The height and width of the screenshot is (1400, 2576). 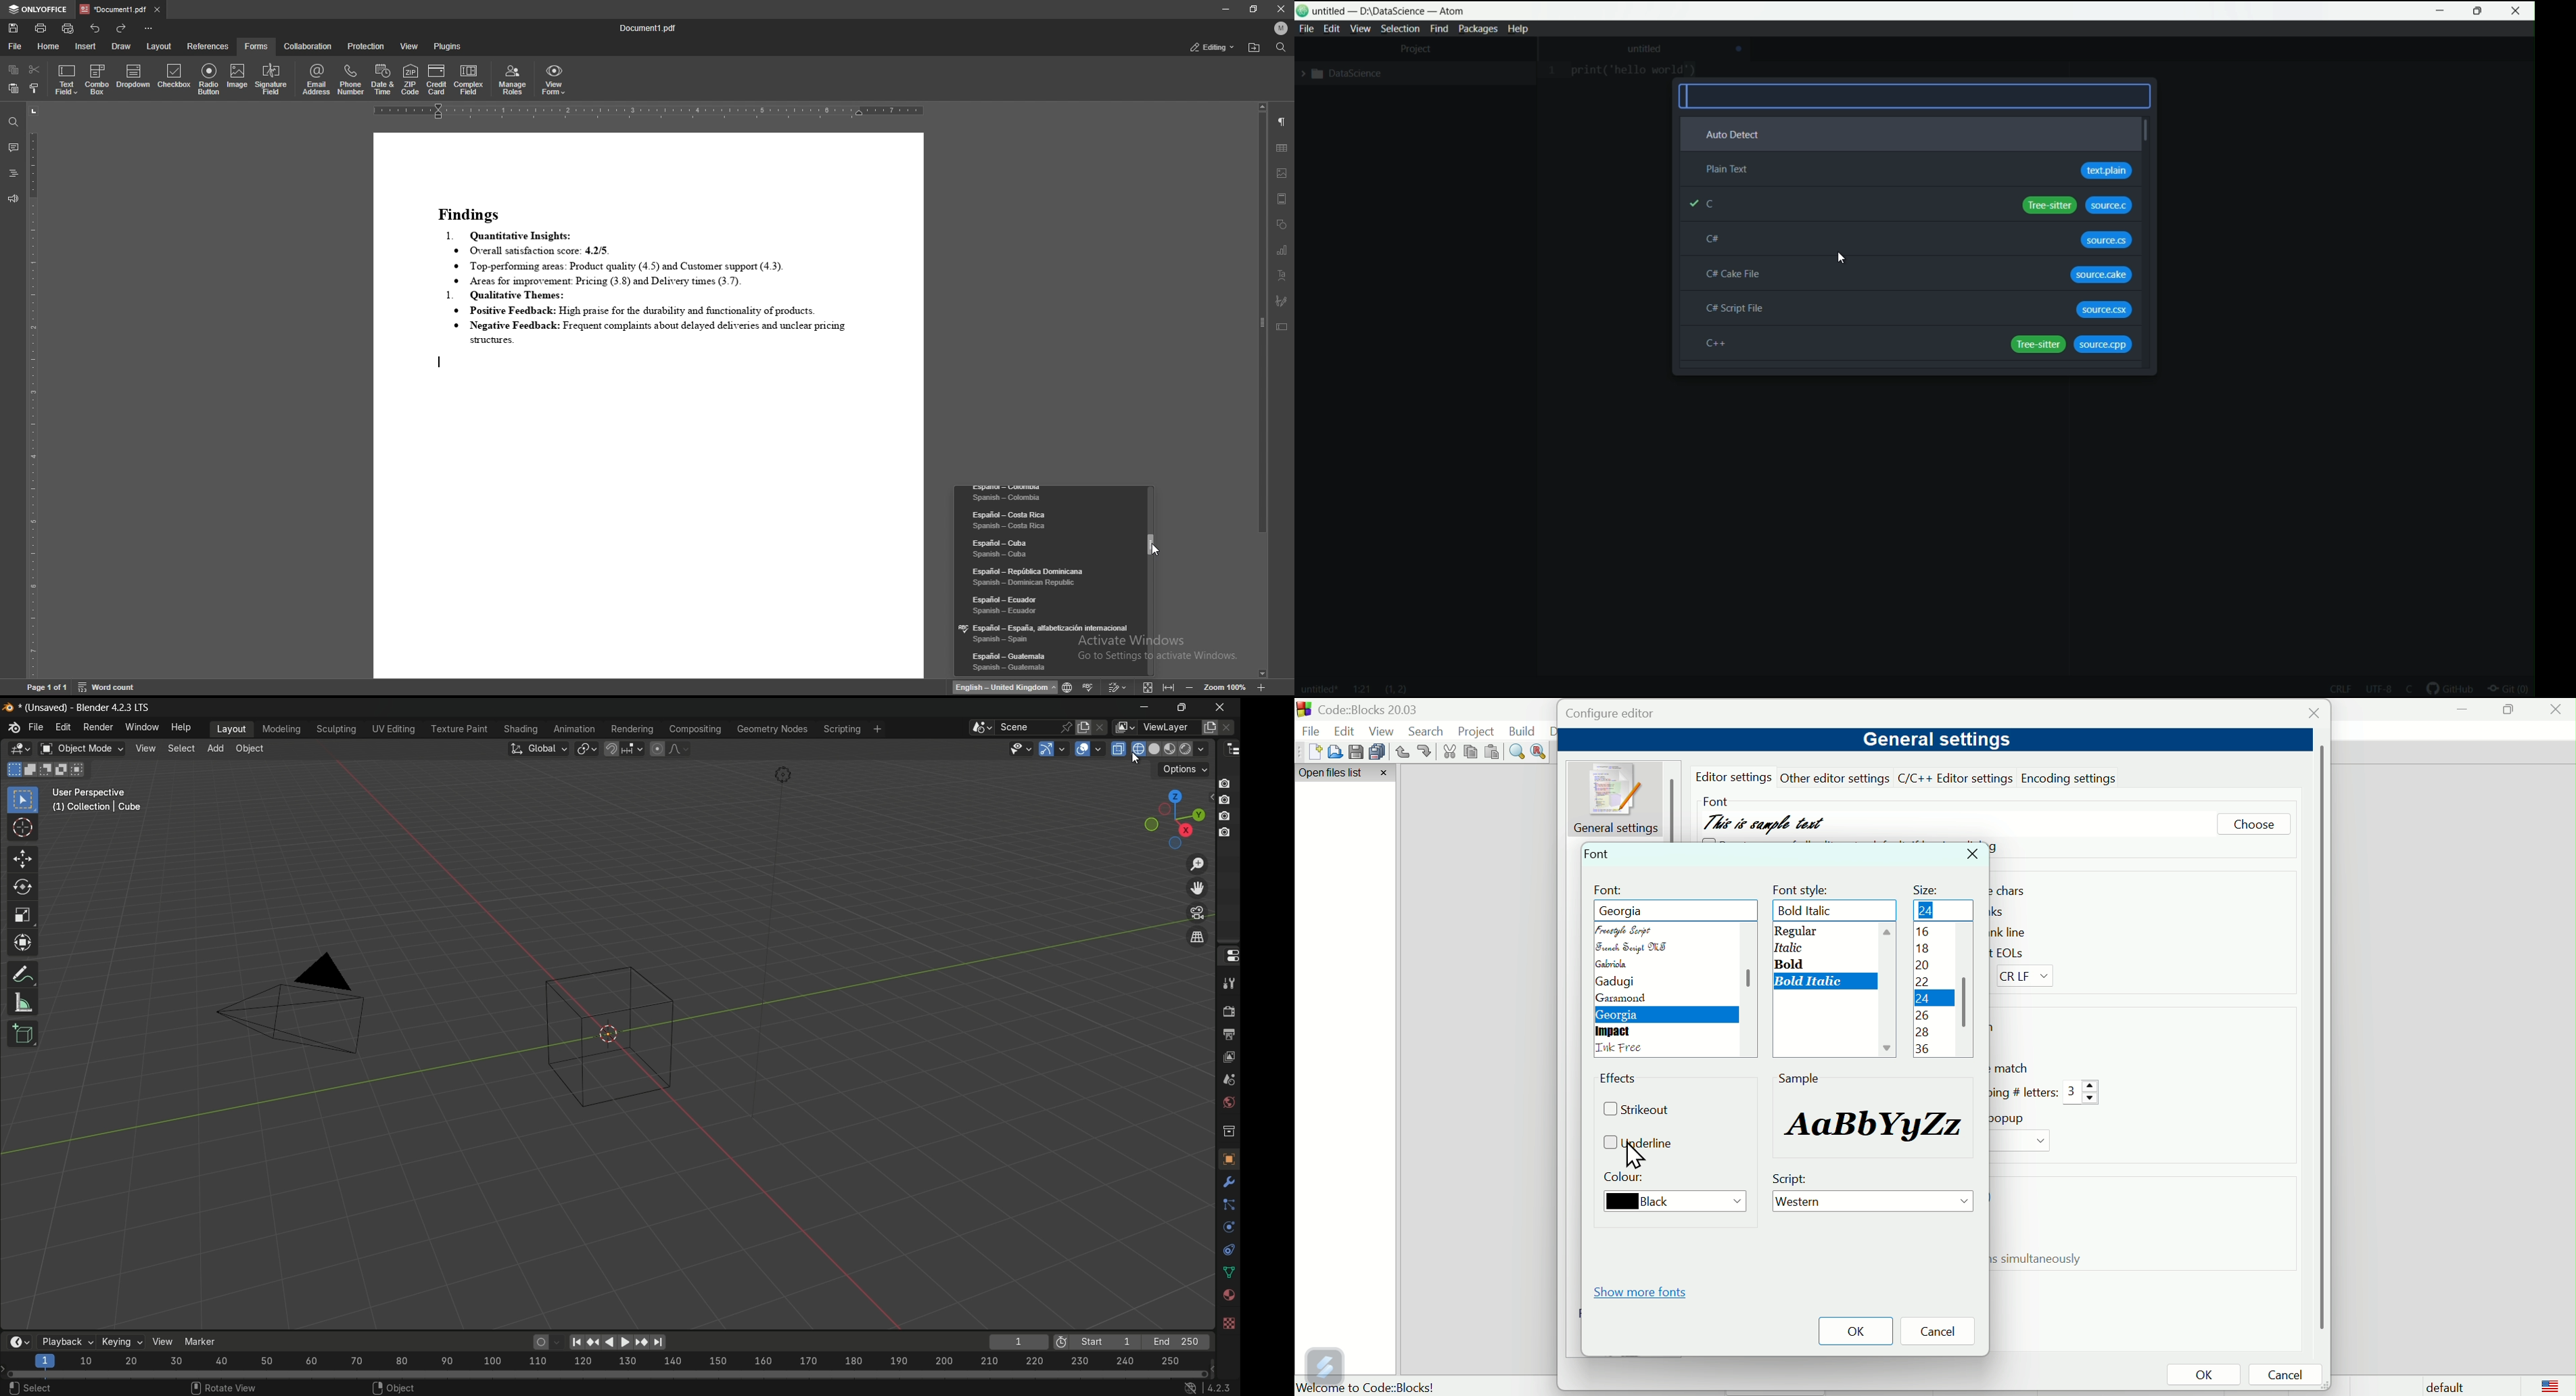 I want to click on radio button, so click(x=210, y=80).